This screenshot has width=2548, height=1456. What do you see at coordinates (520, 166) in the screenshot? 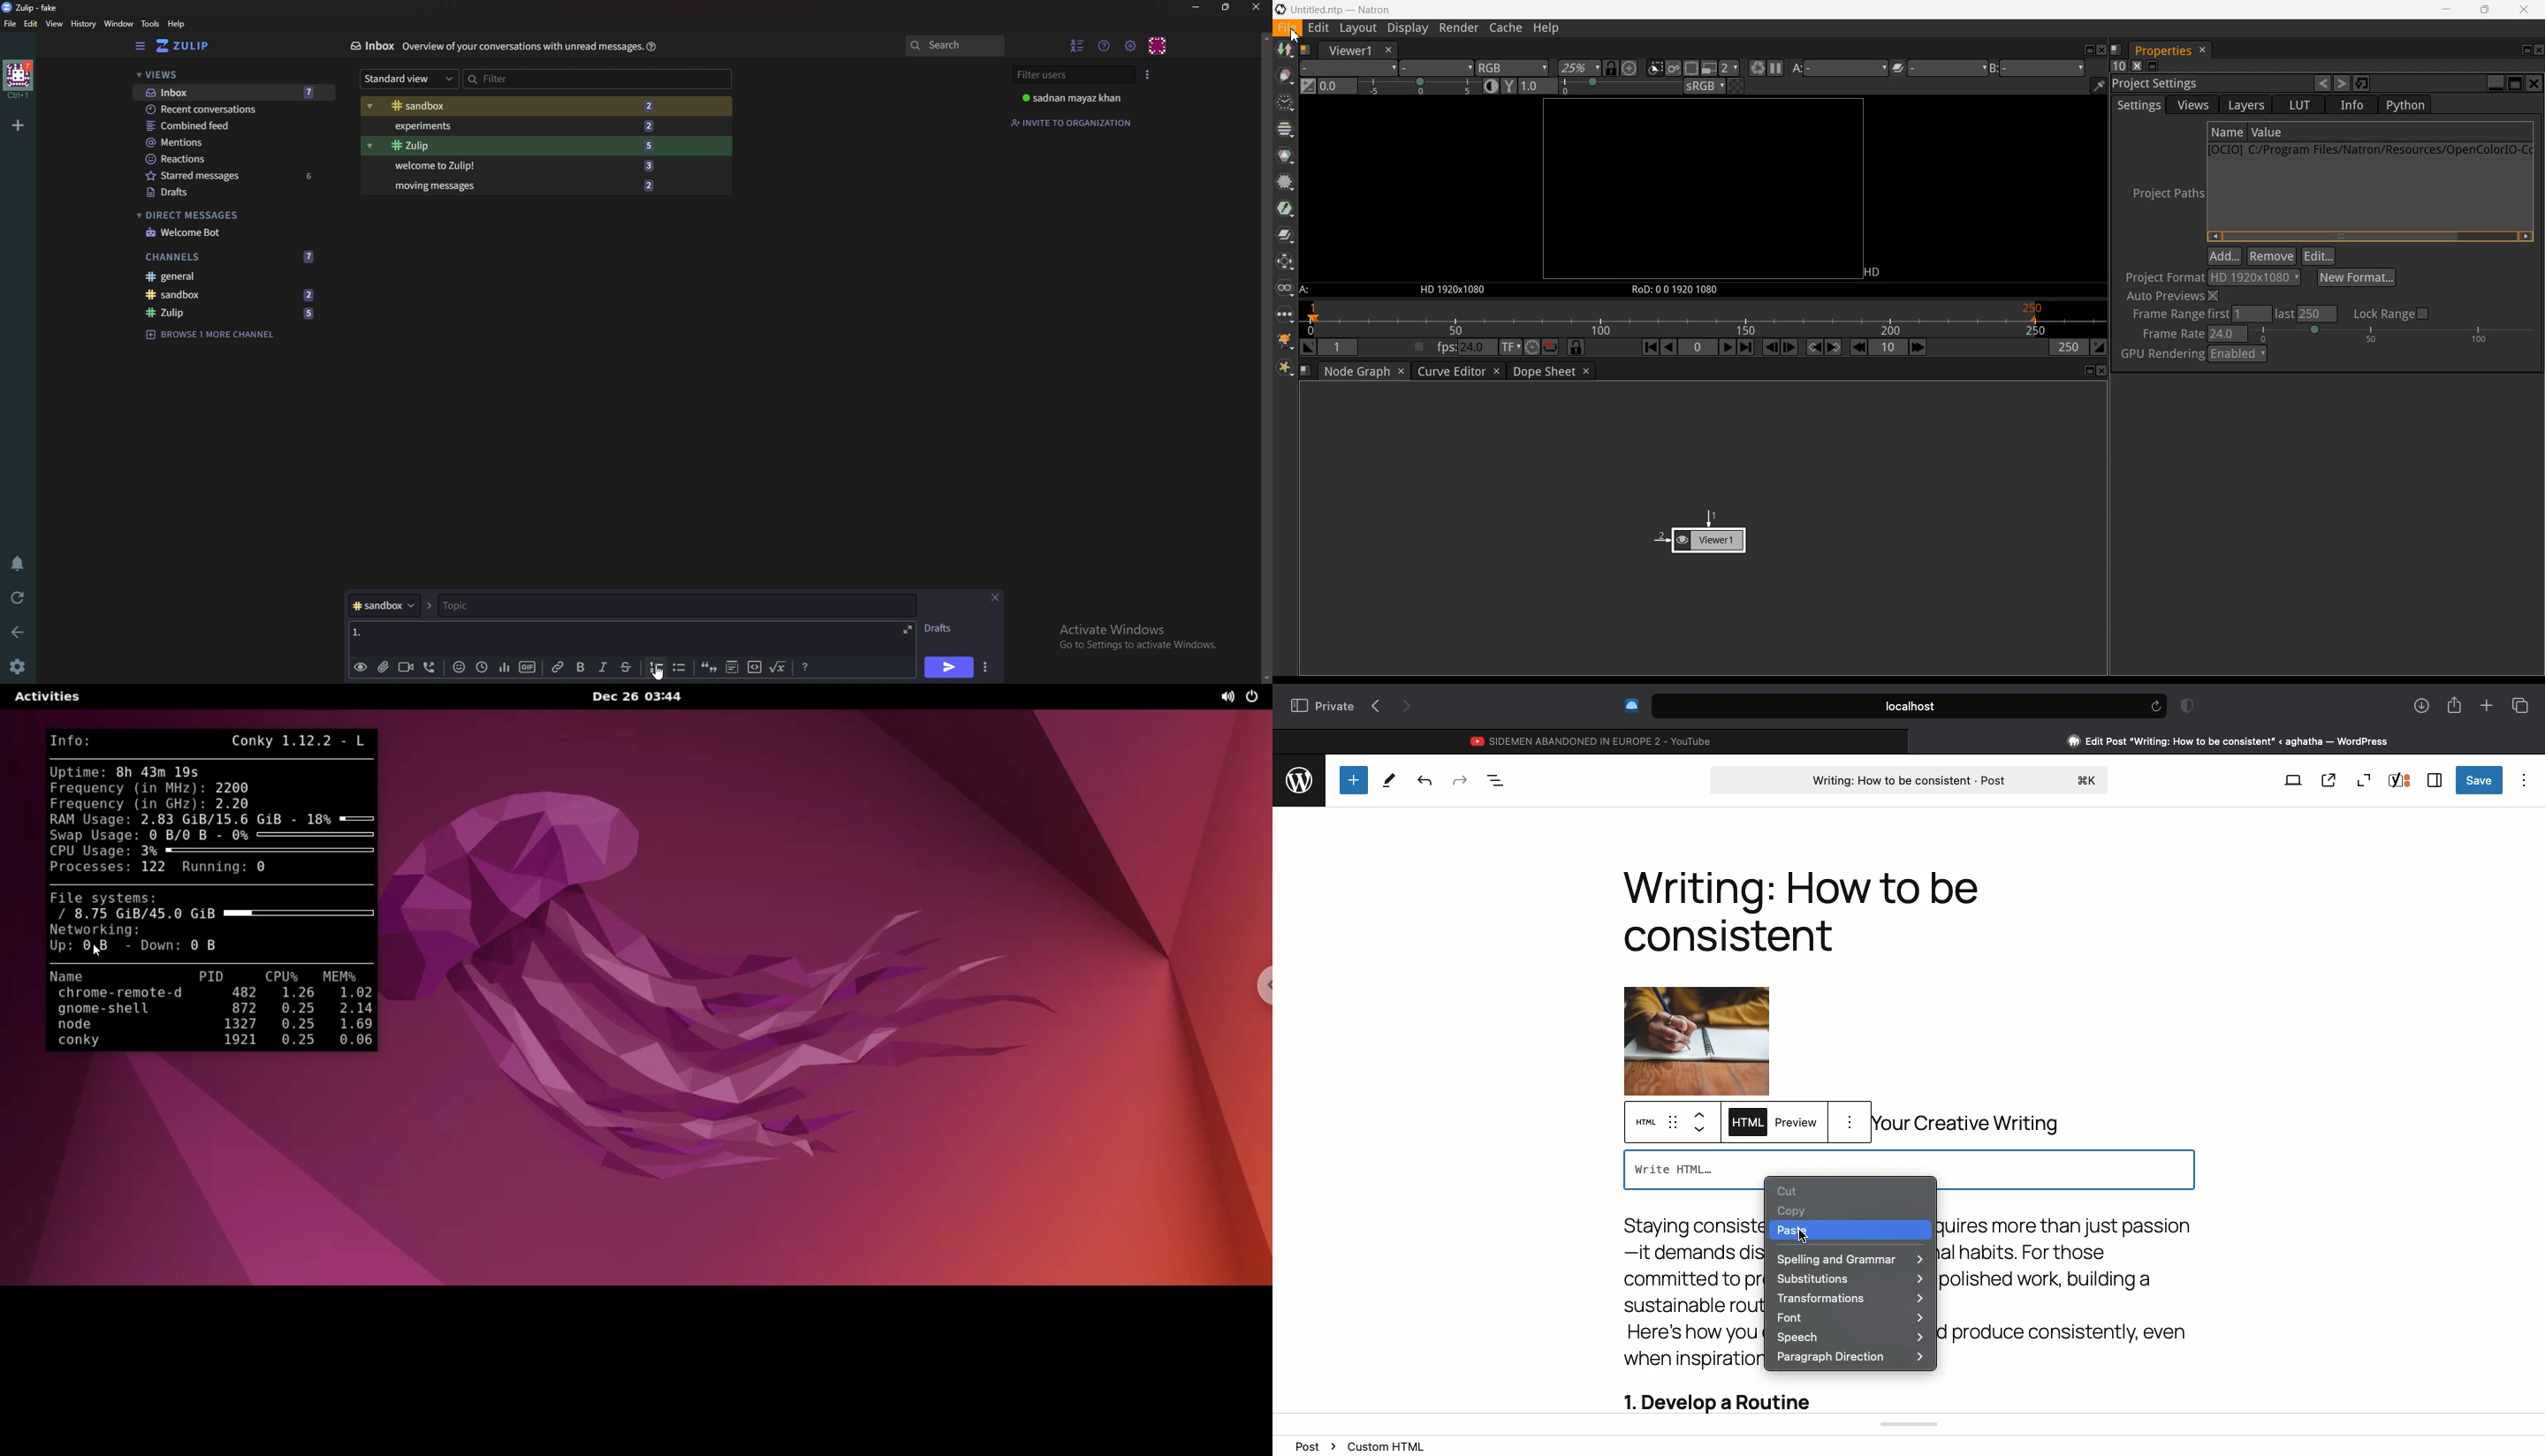
I see `Welcome to Zulip` at bounding box center [520, 166].